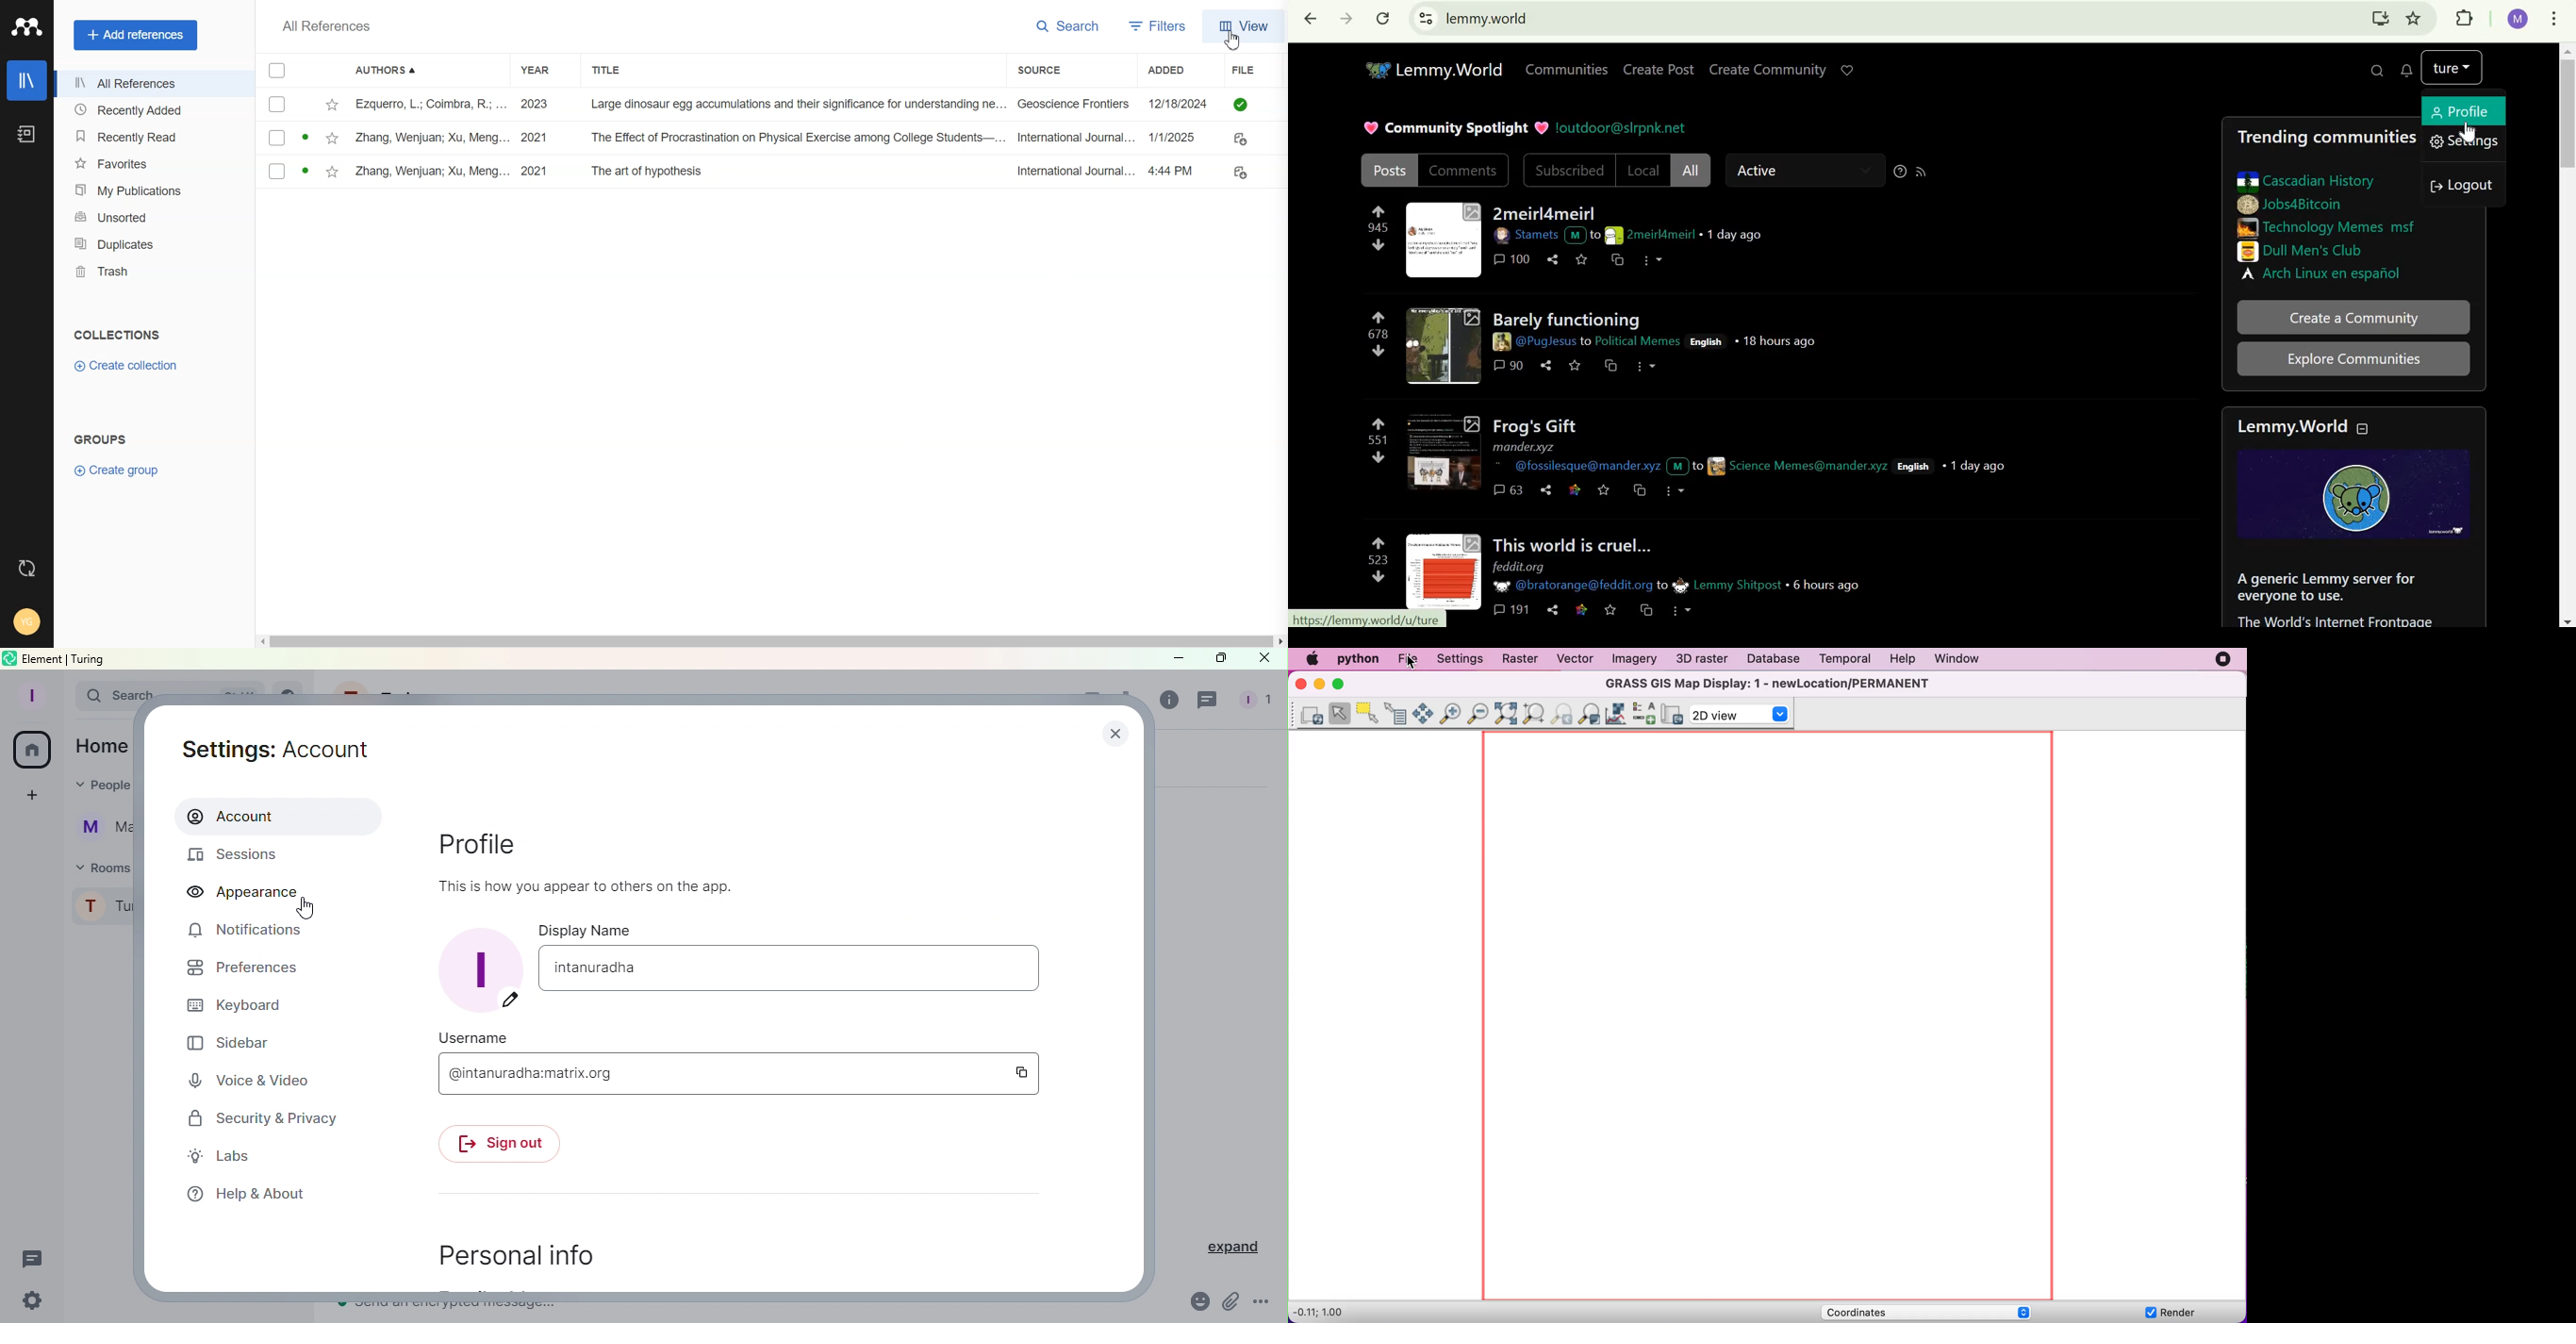 The height and width of the screenshot is (1344, 2576). Describe the element at coordinates (106, 698) in the screenshot. I see `Search` at that location.